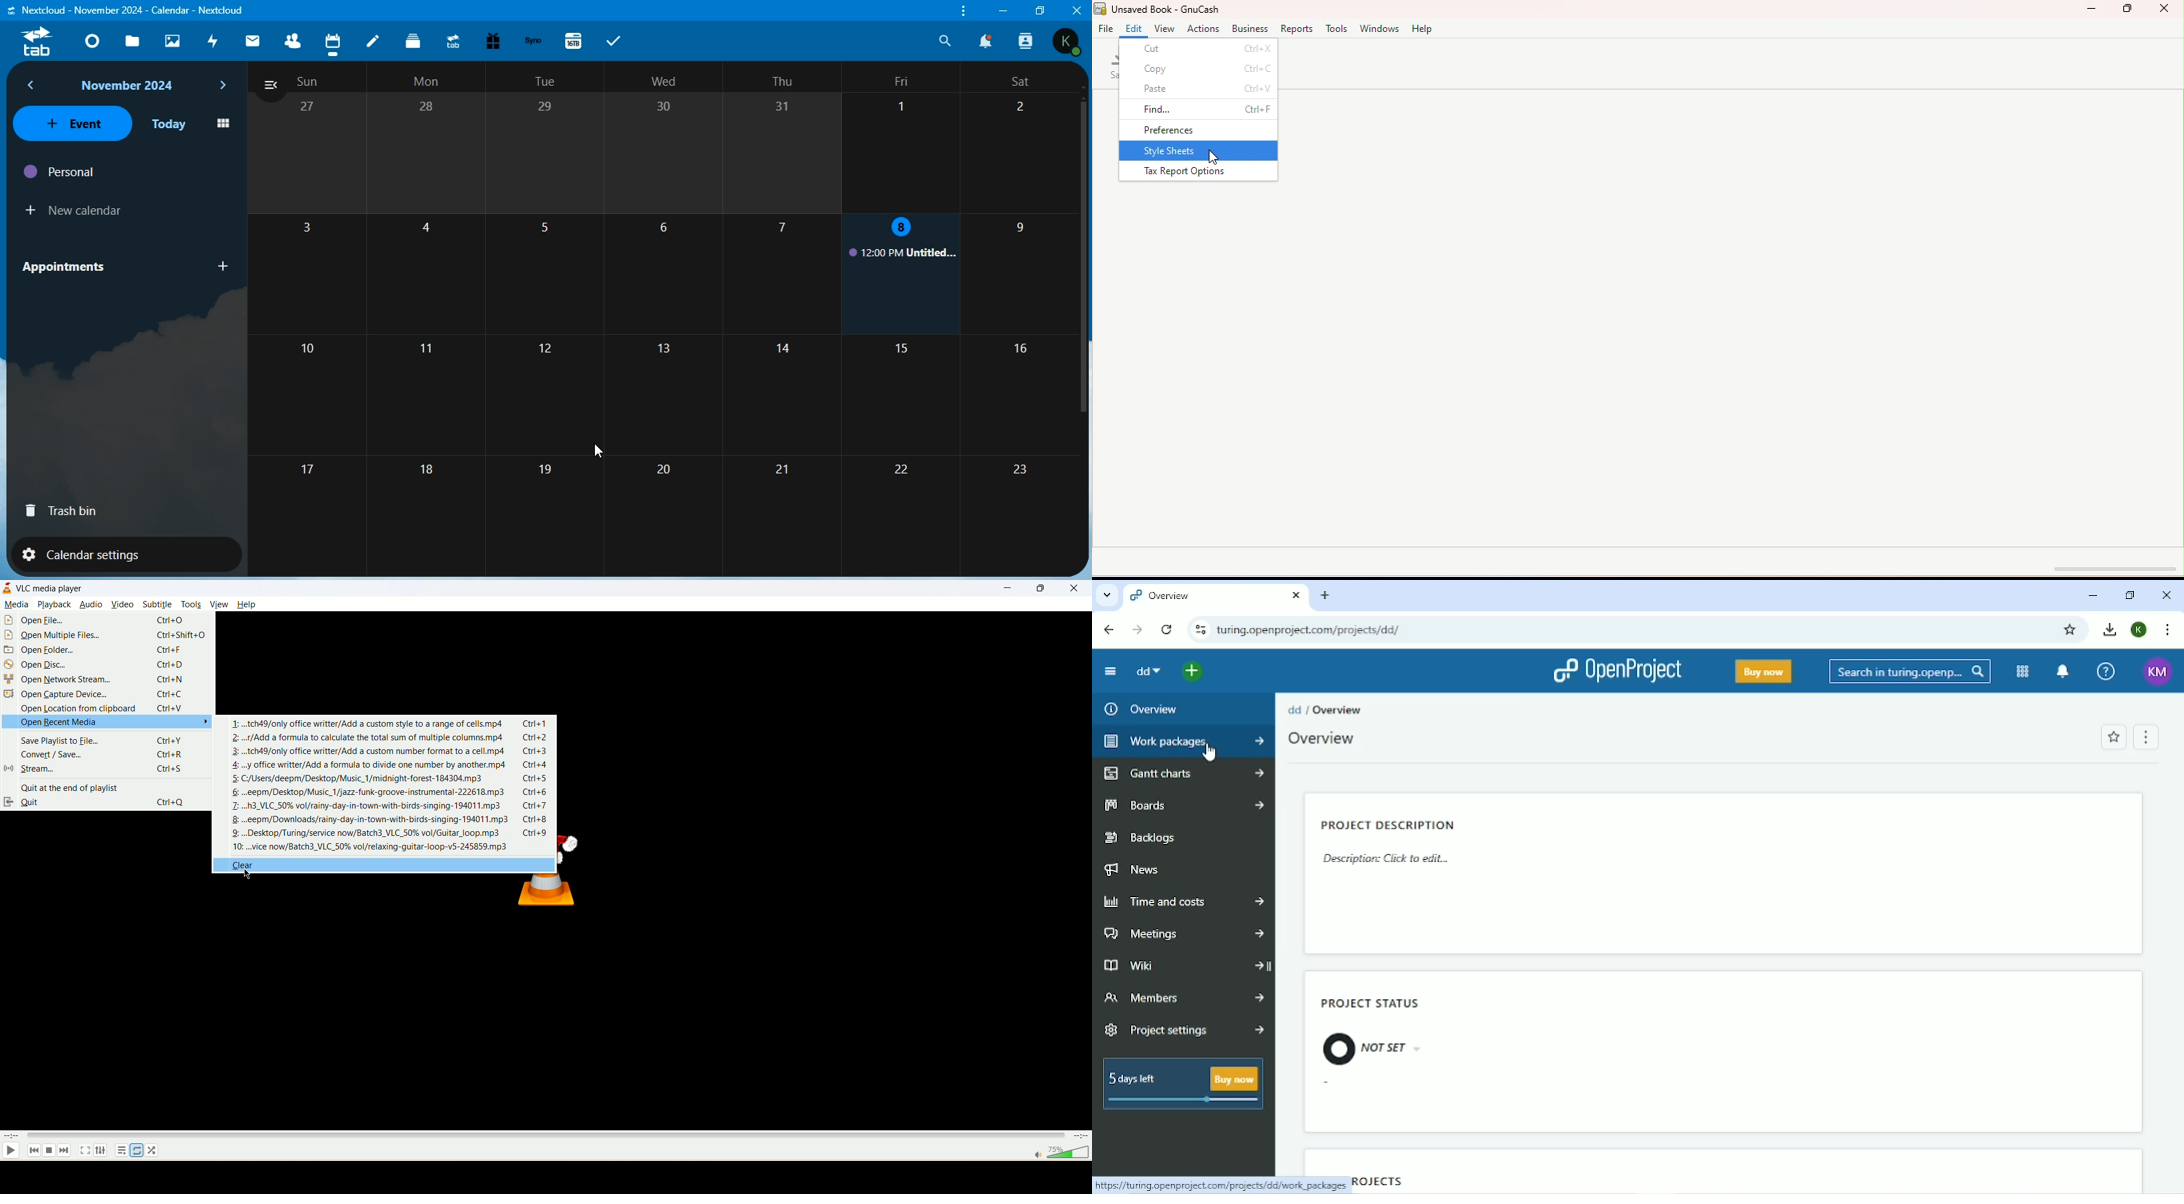 This screenshot has width=2184, height=1204. What do you see at coordinates (255, 40) in the screenshot?
I see `mail` at bounding box center [255, 40].